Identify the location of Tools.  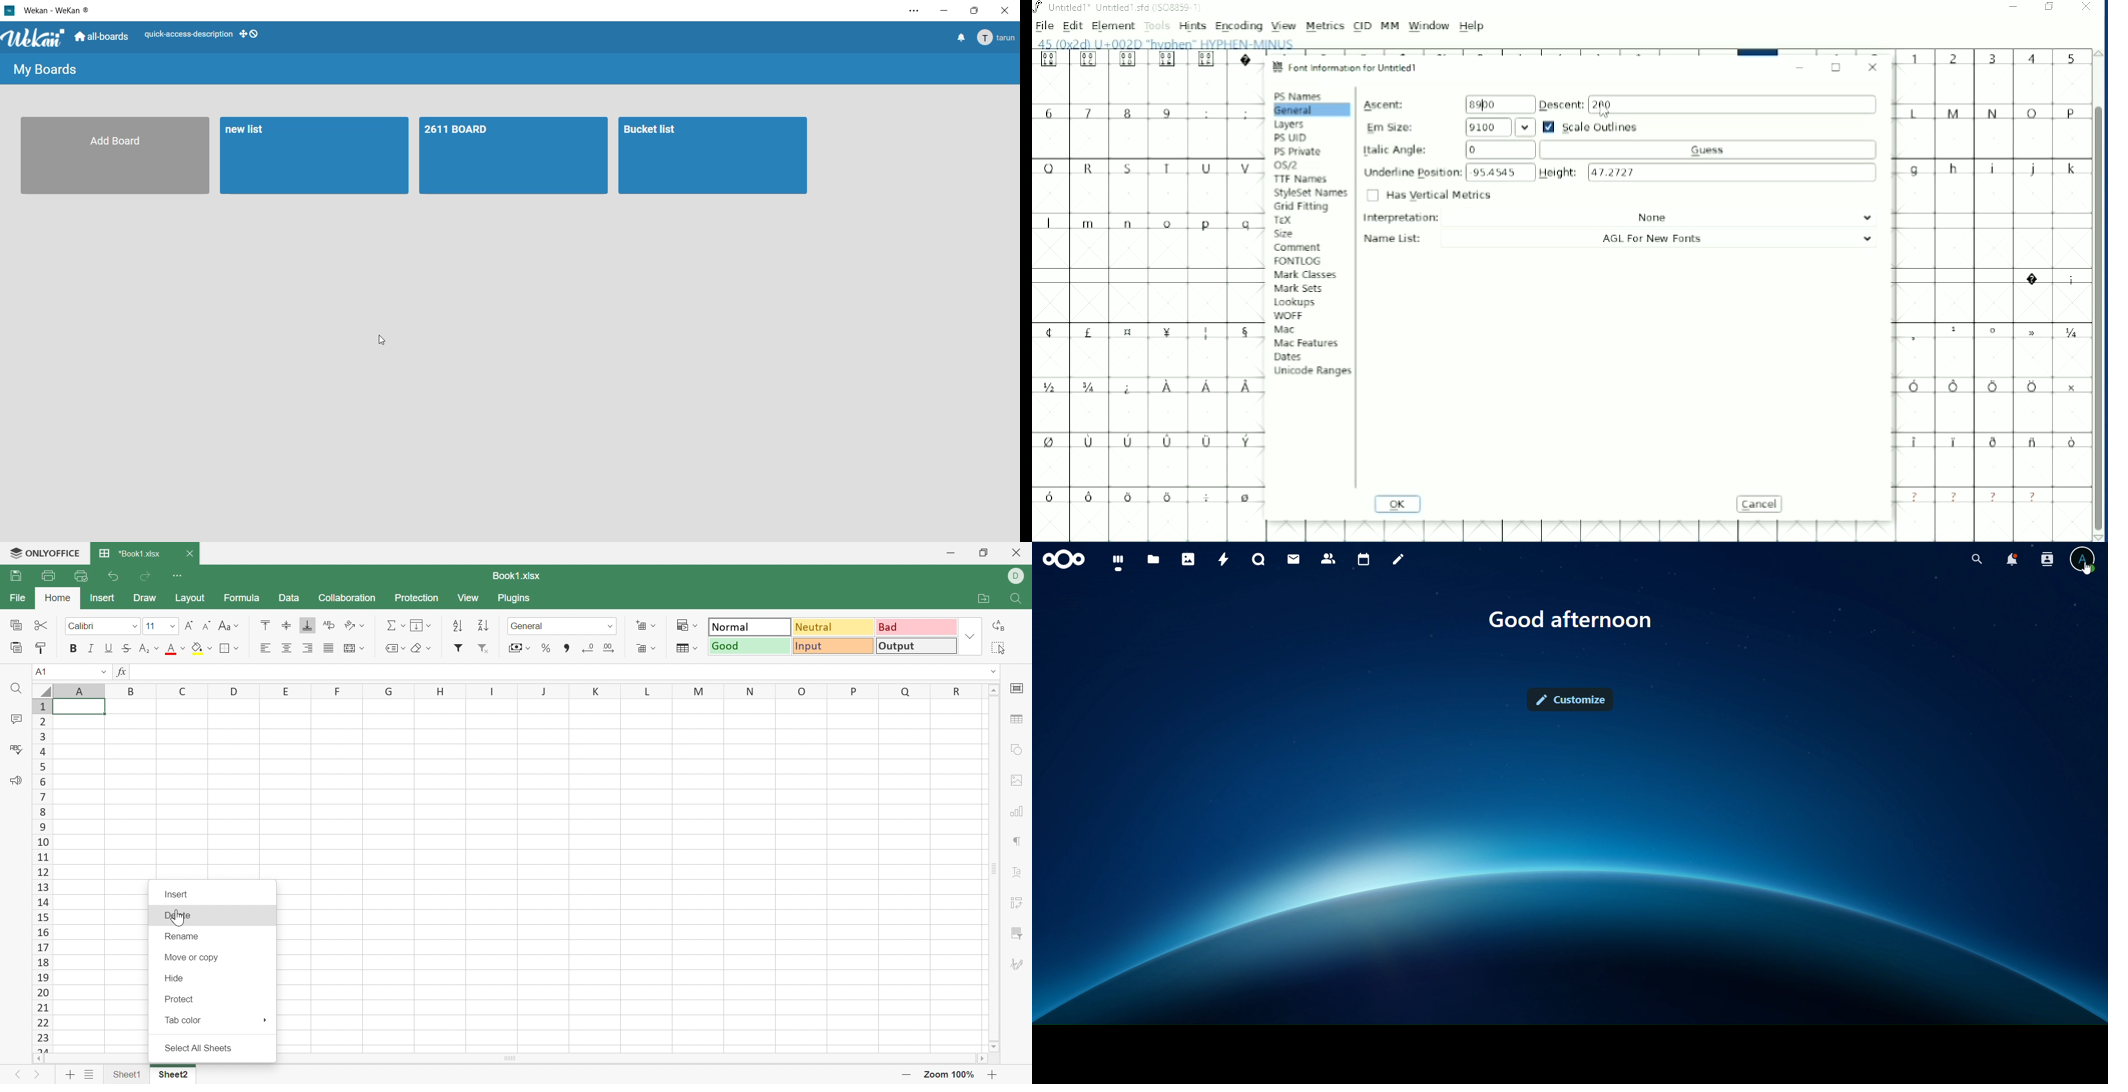
(1157, 27).